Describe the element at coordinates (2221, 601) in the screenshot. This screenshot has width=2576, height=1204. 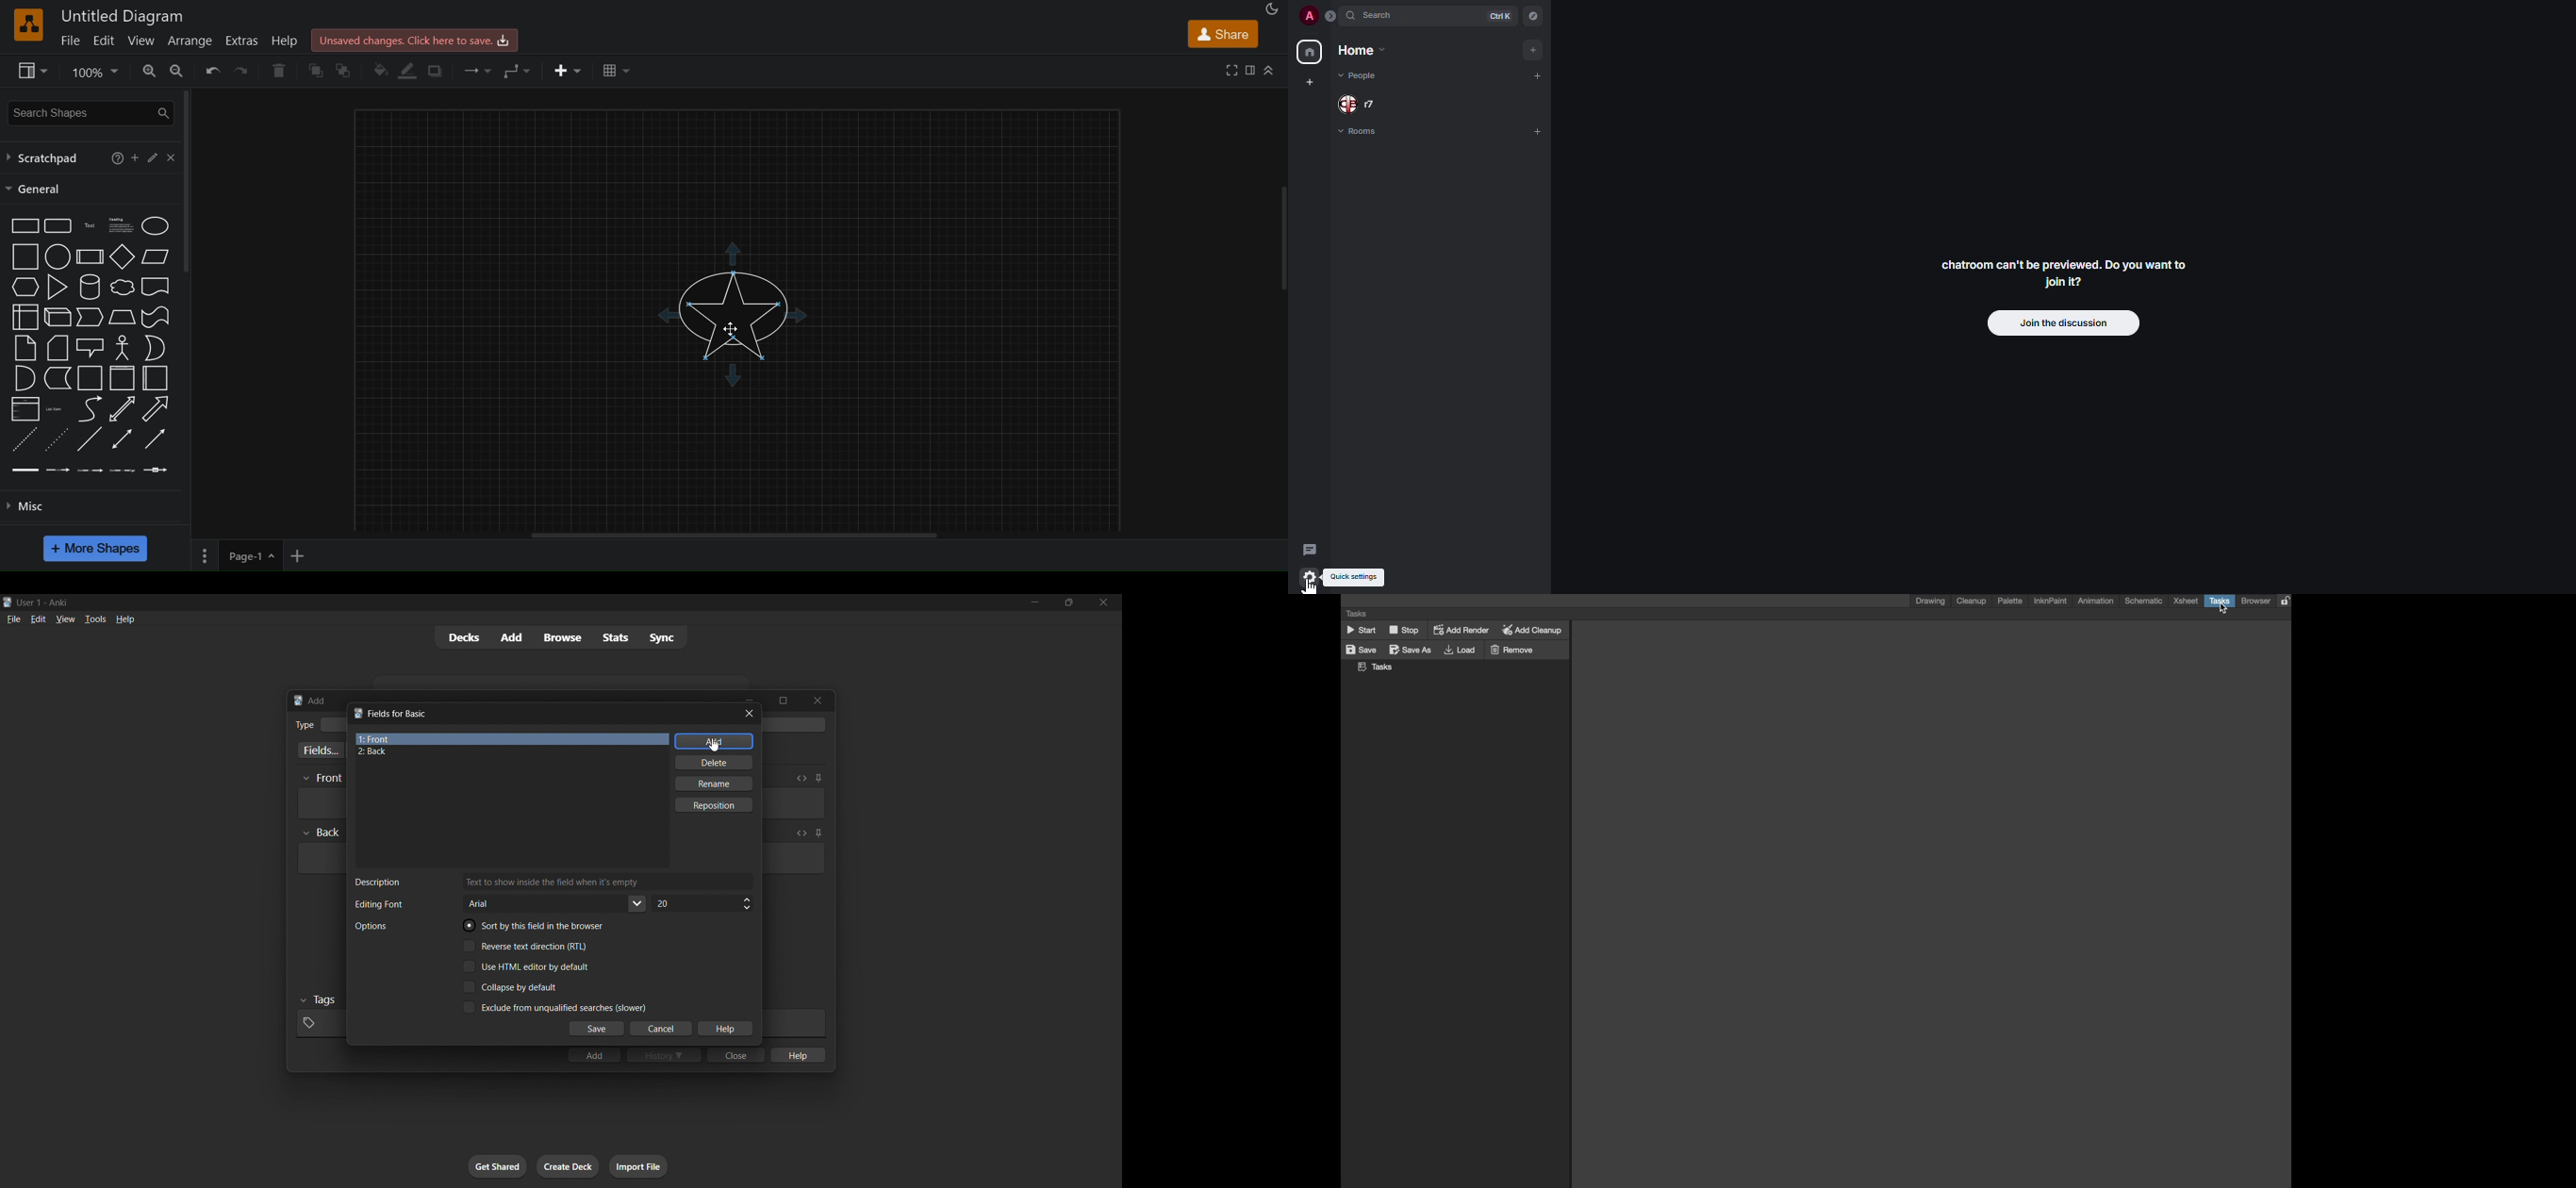
I see `tasks` at that location.